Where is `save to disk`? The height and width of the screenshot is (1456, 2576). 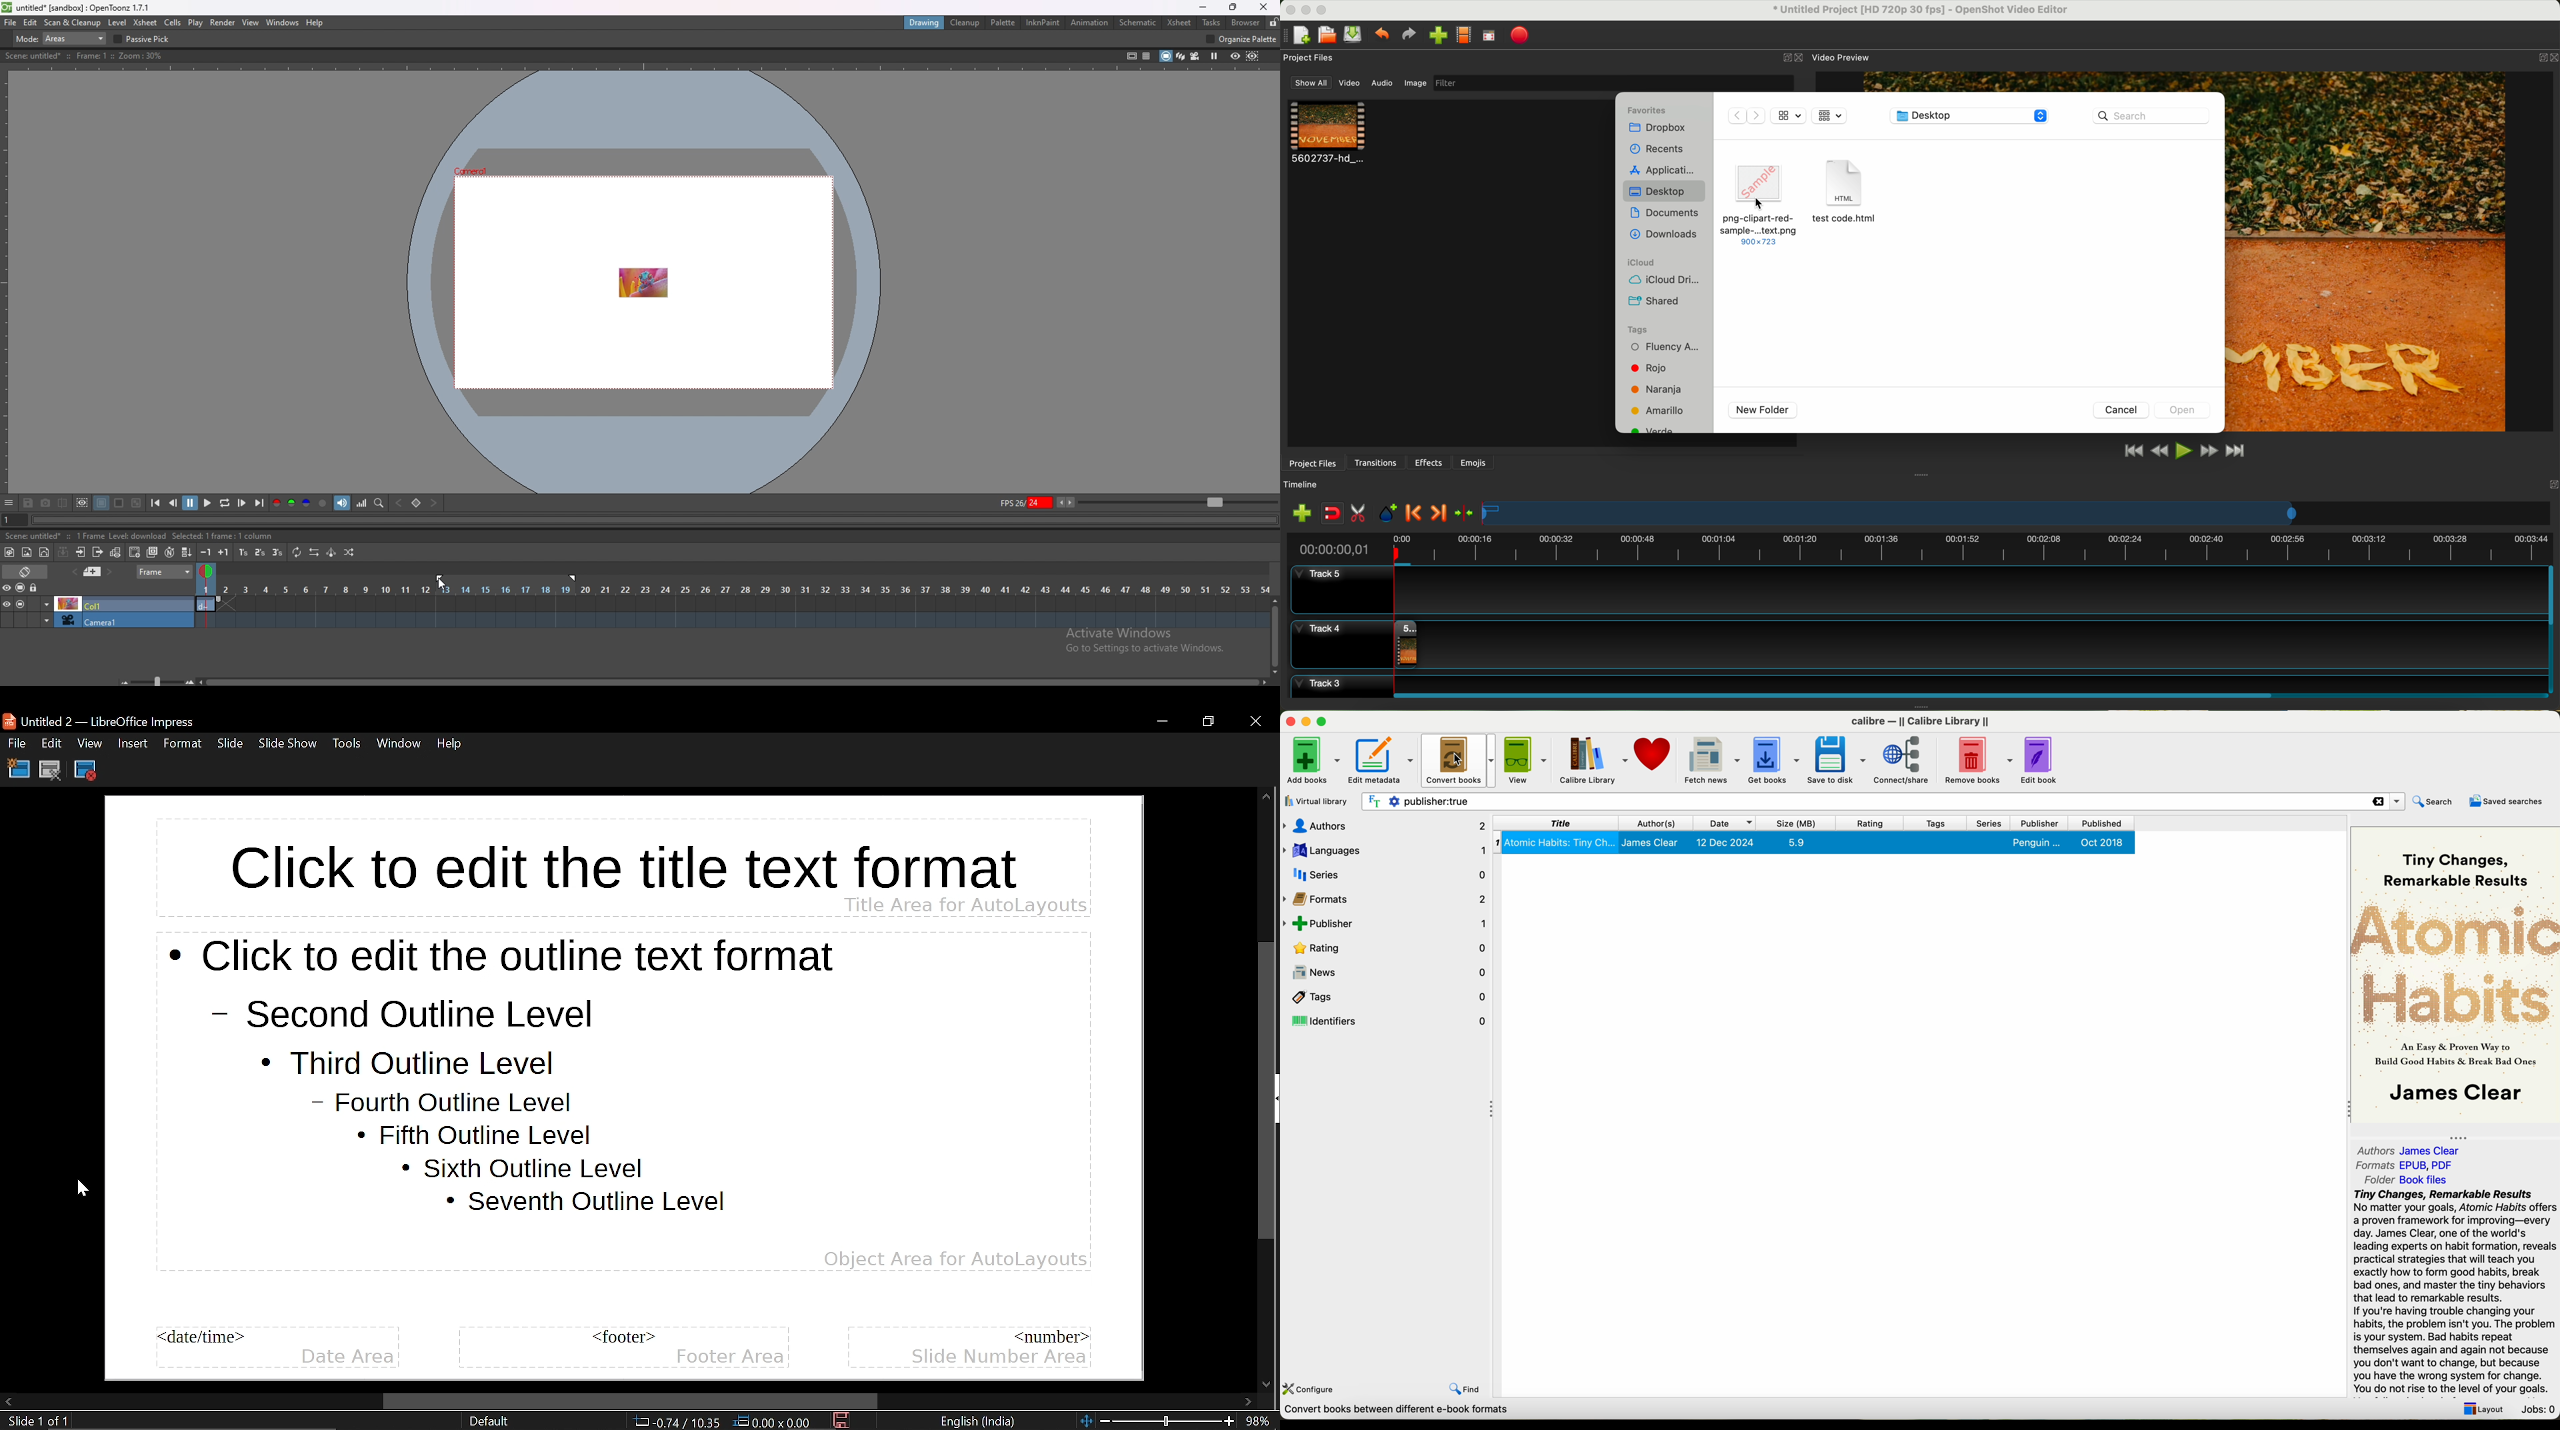
save to disk is located at coordinates (1834, 760).